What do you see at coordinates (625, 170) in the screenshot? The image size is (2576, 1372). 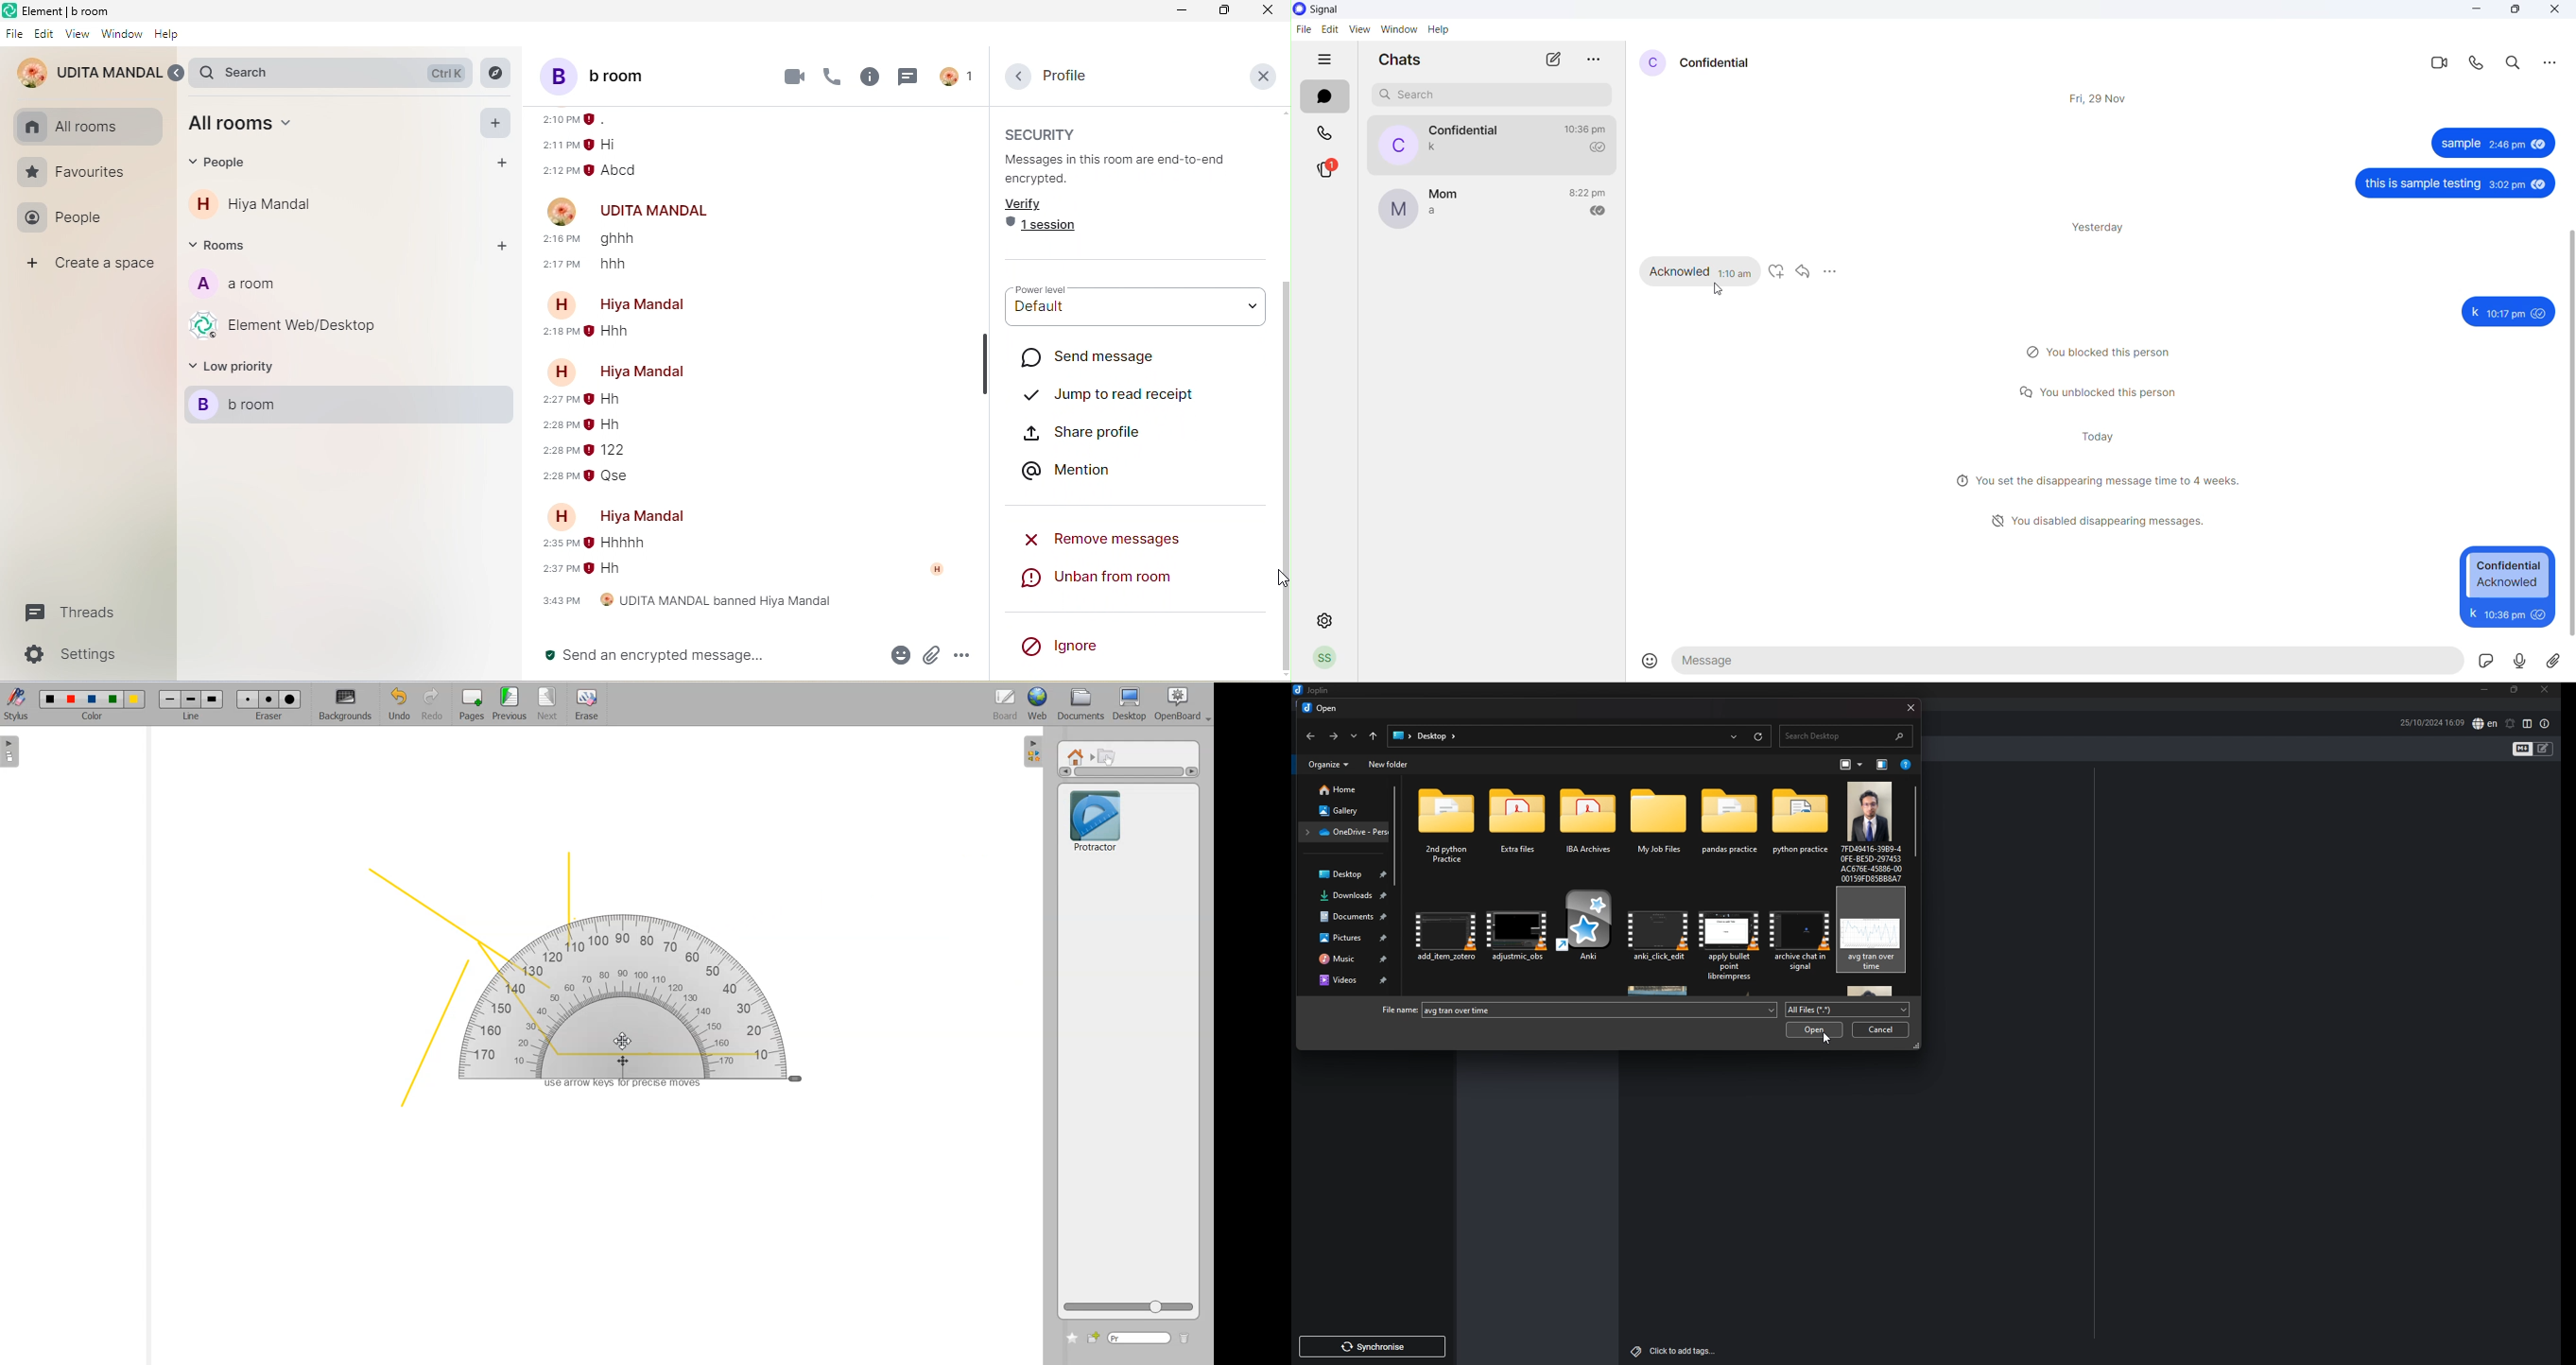 I see `abcd` at bounding box center [625, 170].